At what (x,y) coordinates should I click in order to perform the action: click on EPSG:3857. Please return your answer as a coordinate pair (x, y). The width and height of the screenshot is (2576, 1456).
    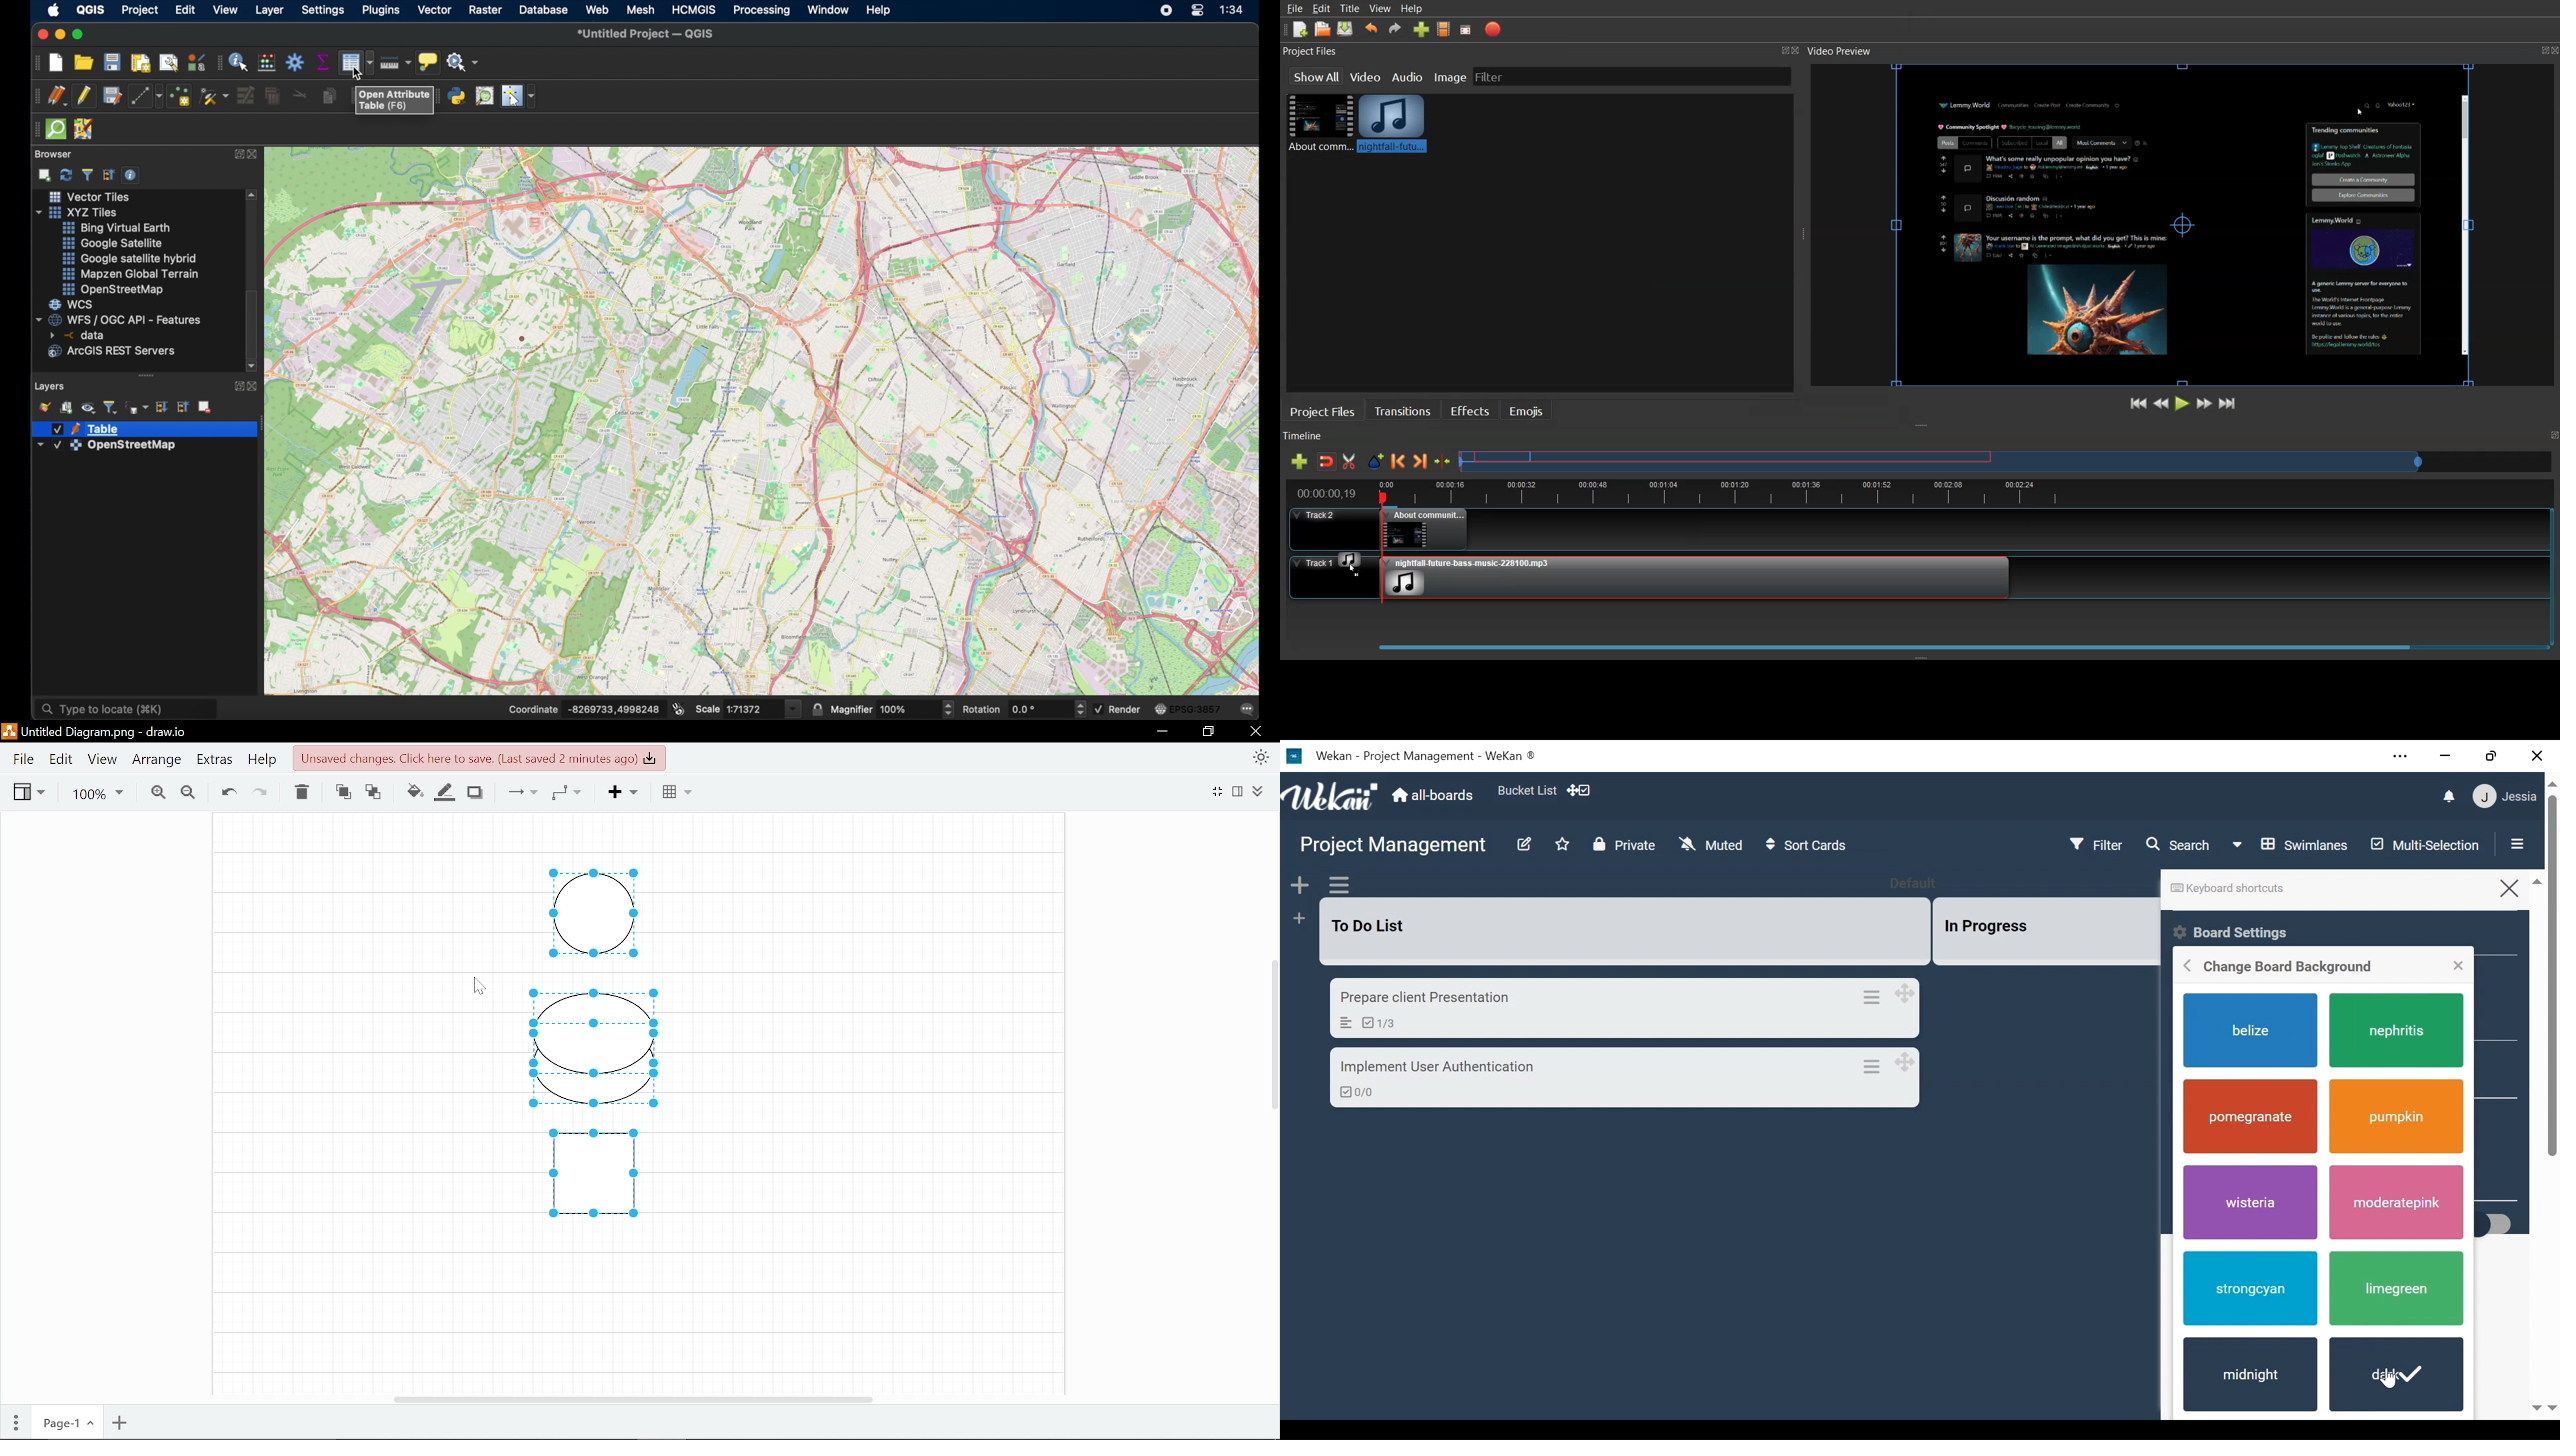
    Looking at the image, I should click on (1199, 708).